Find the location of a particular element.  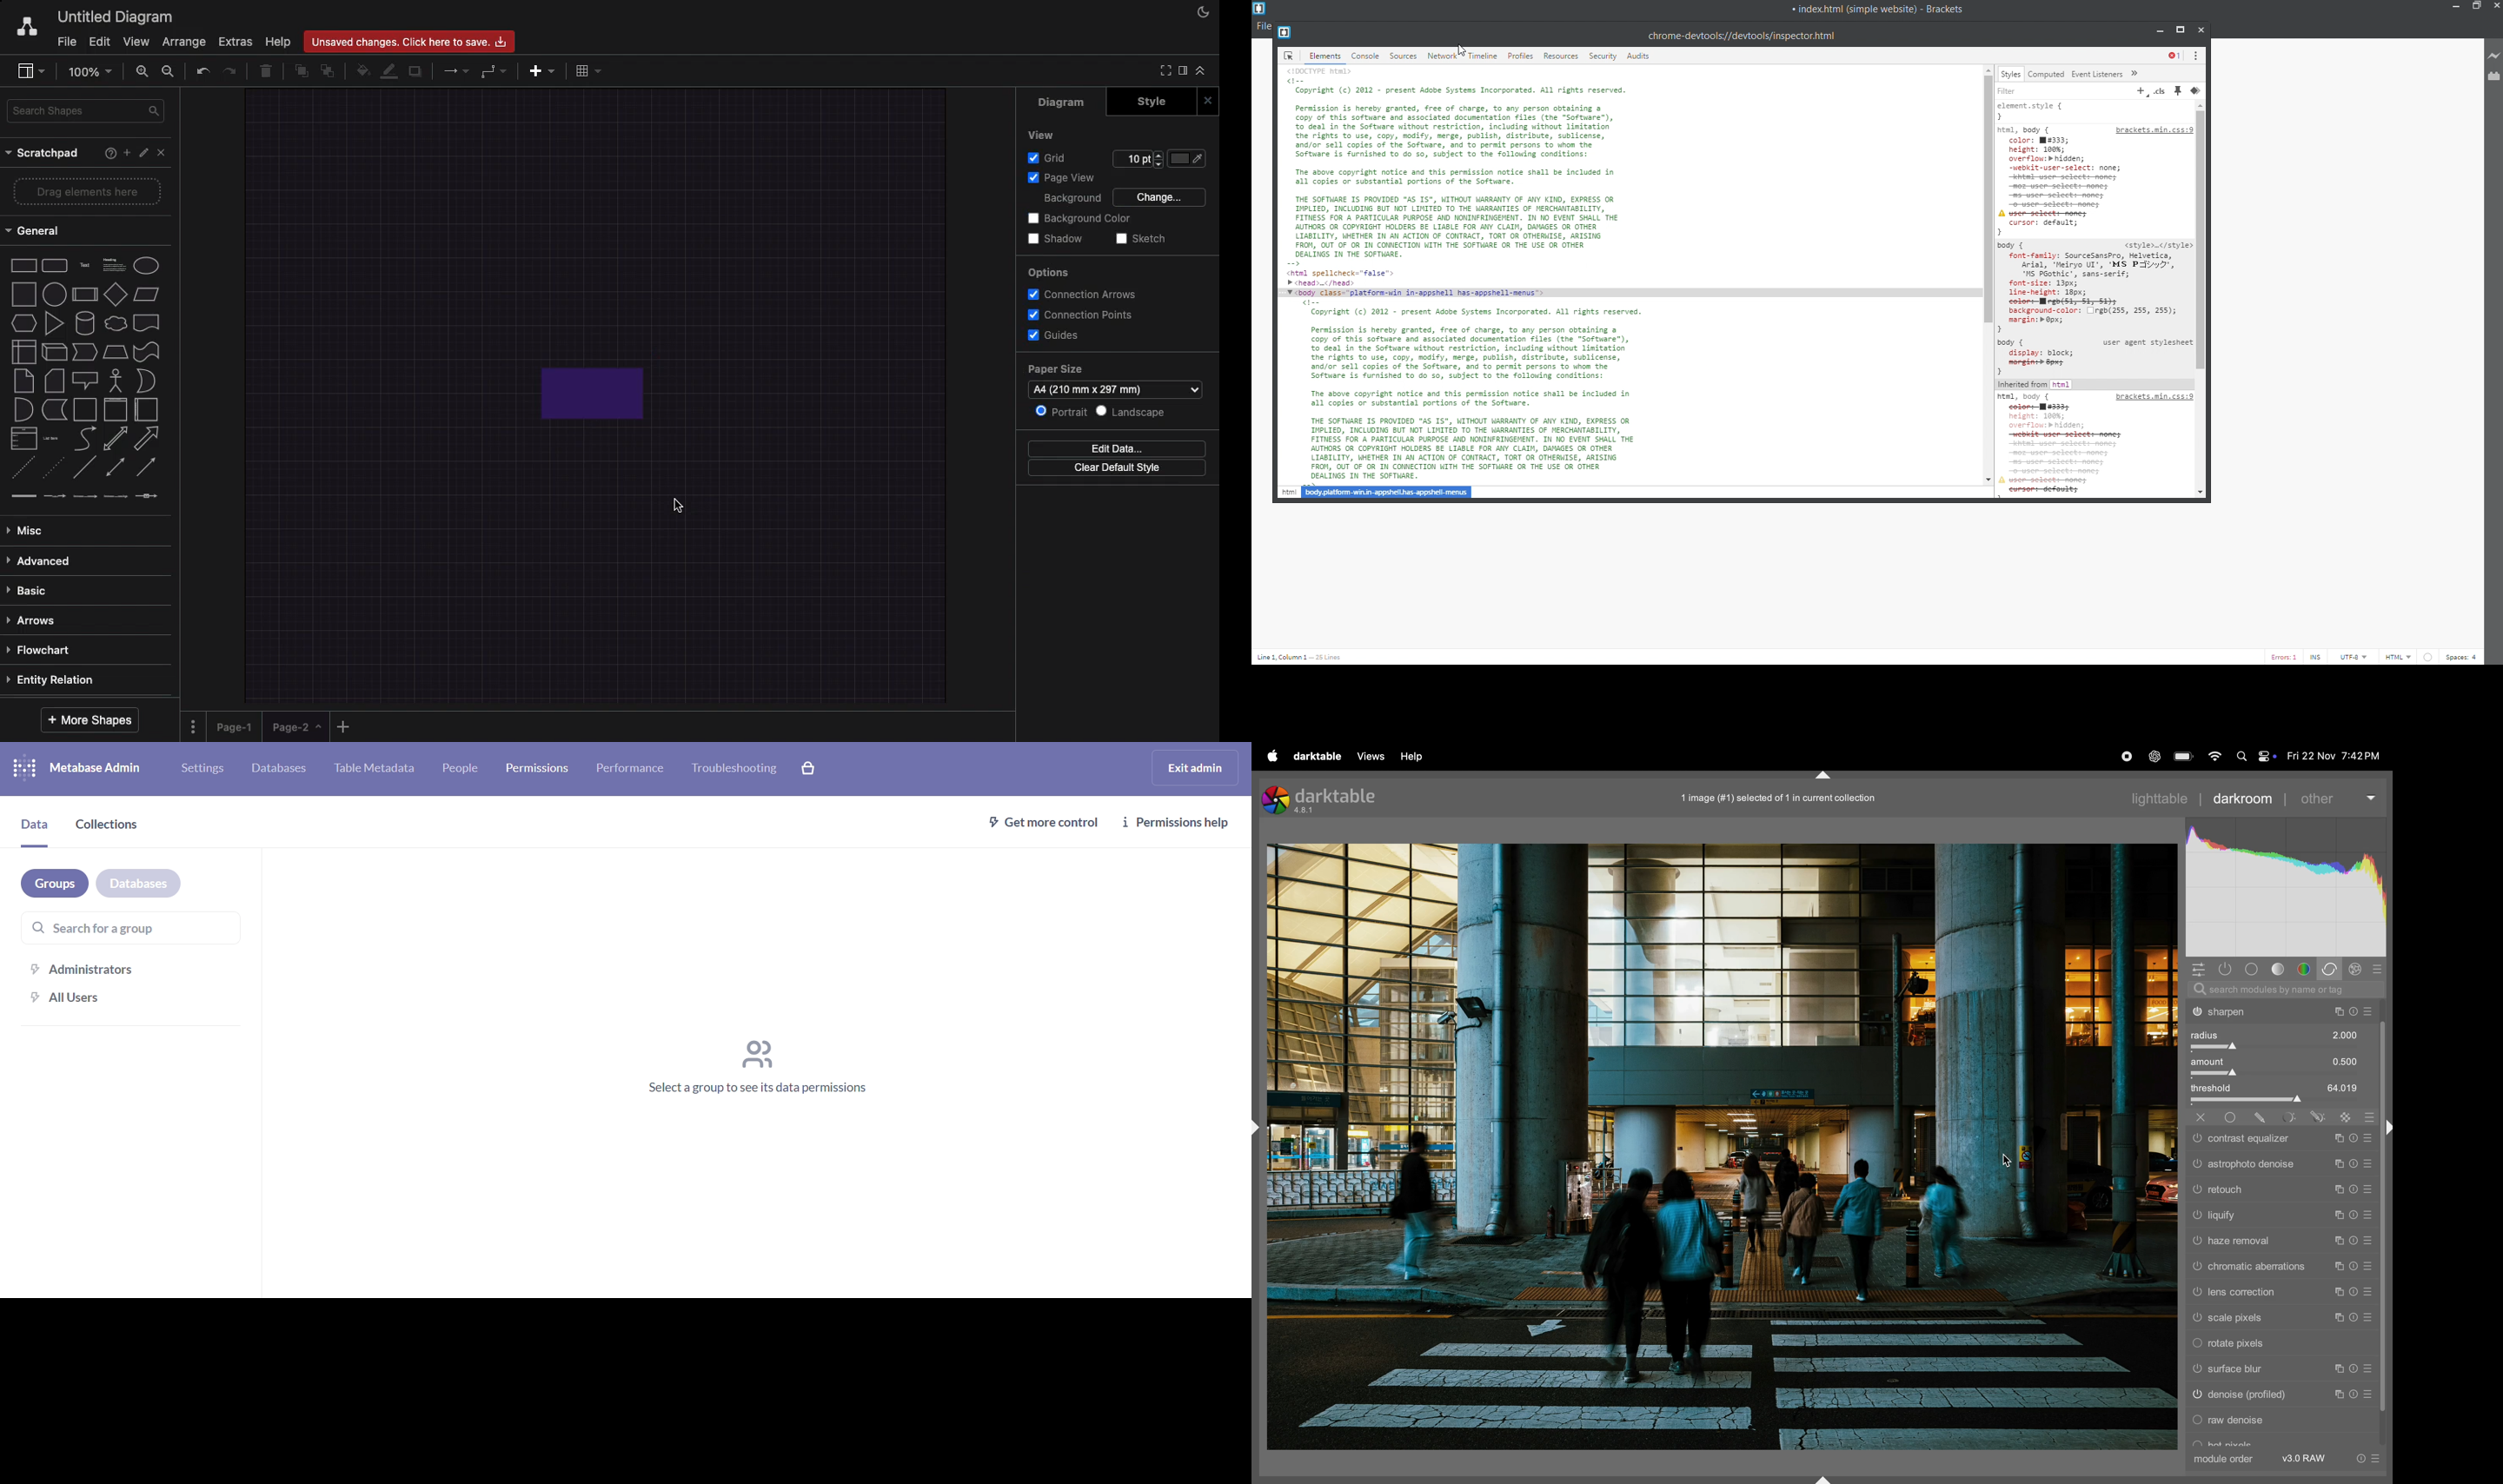

Edit is located at coordinates (144, 153).